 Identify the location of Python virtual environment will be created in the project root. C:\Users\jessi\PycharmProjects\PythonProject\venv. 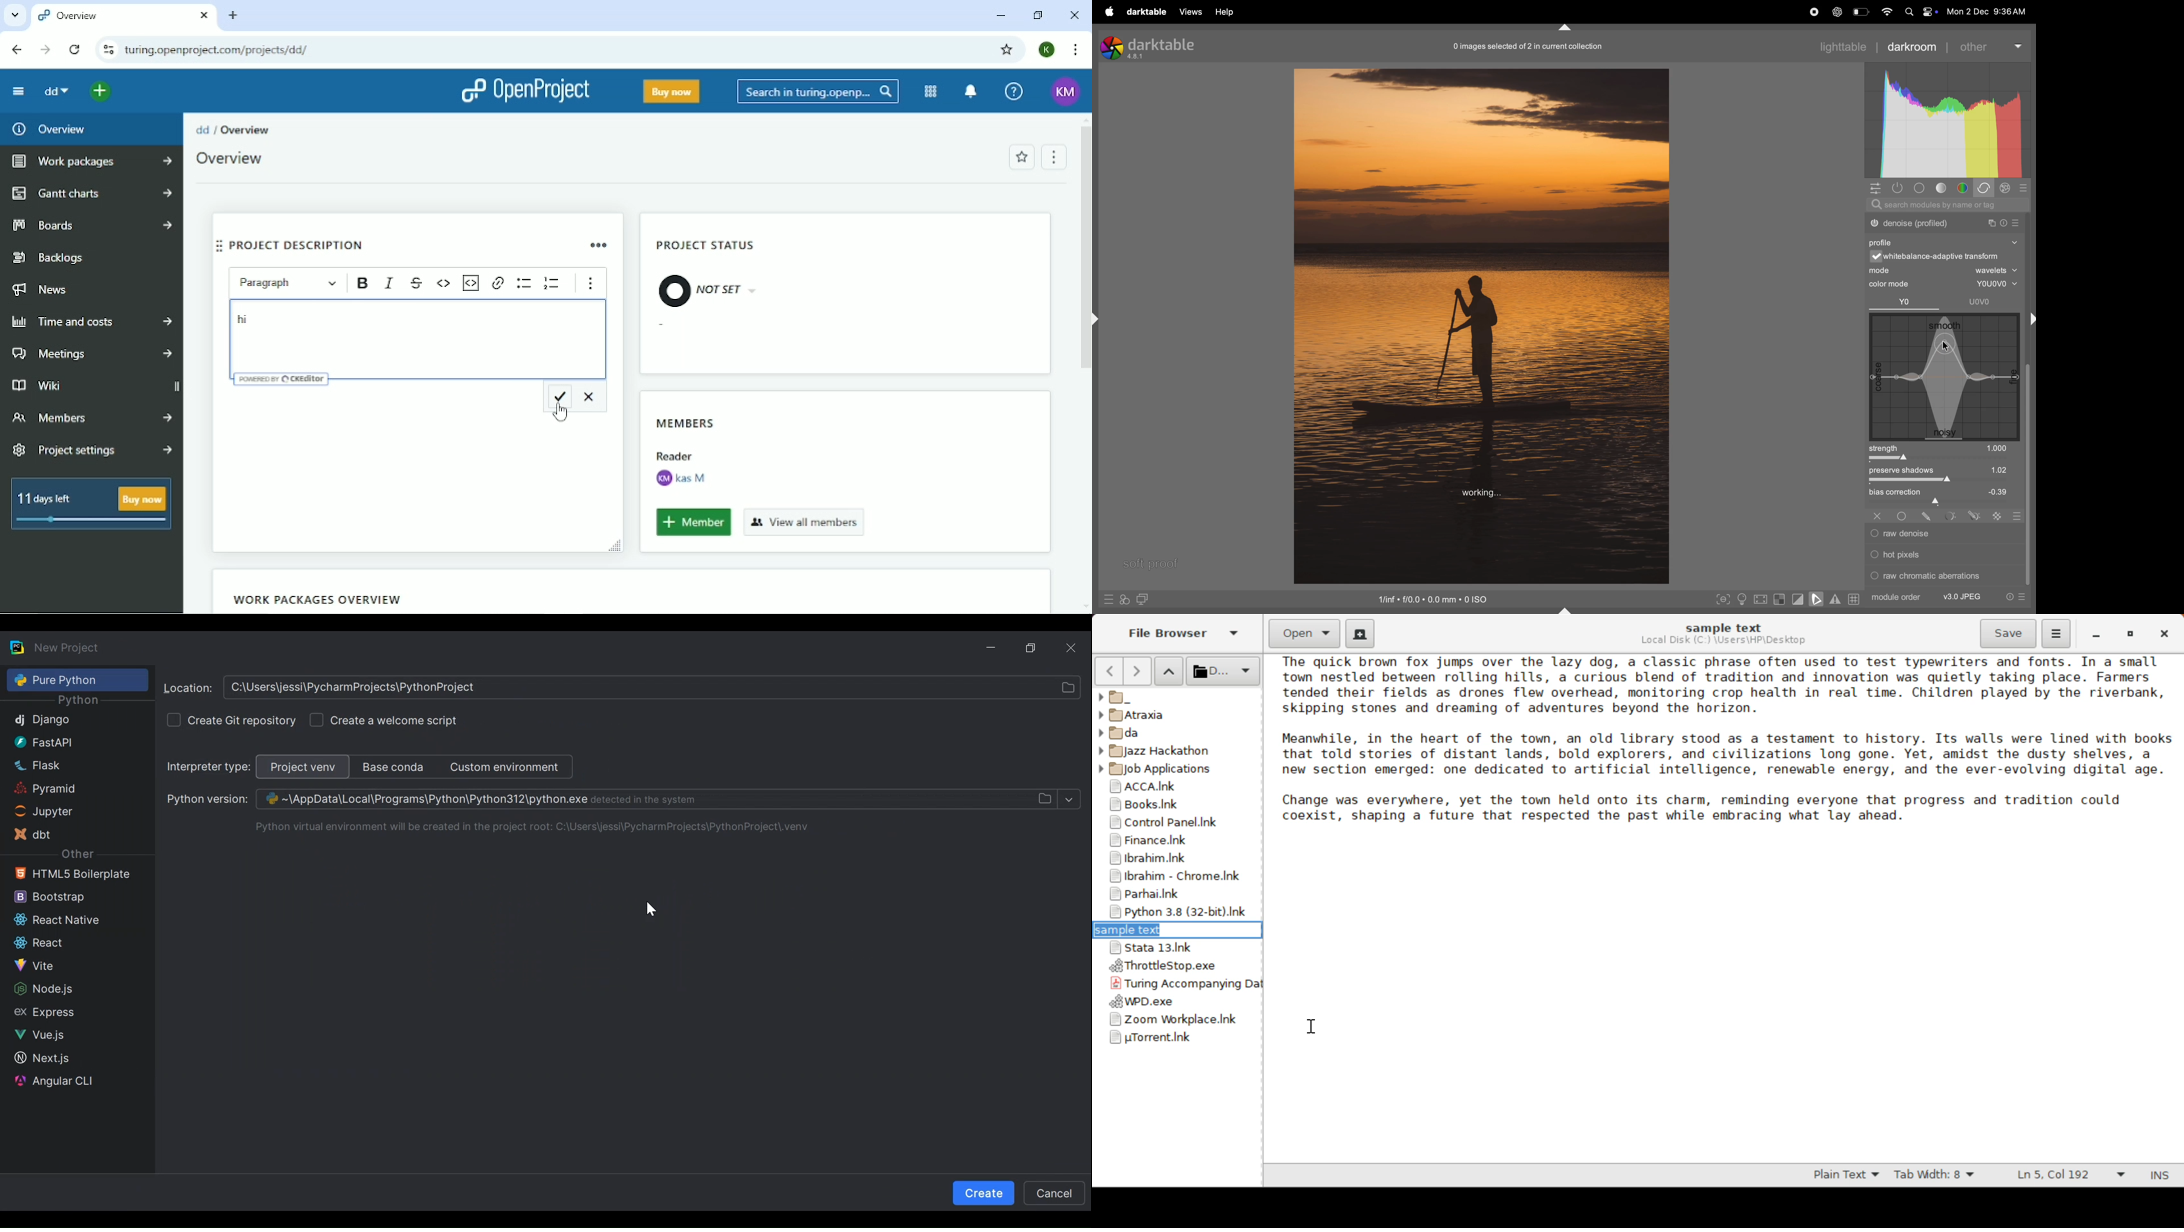
(538, 827).